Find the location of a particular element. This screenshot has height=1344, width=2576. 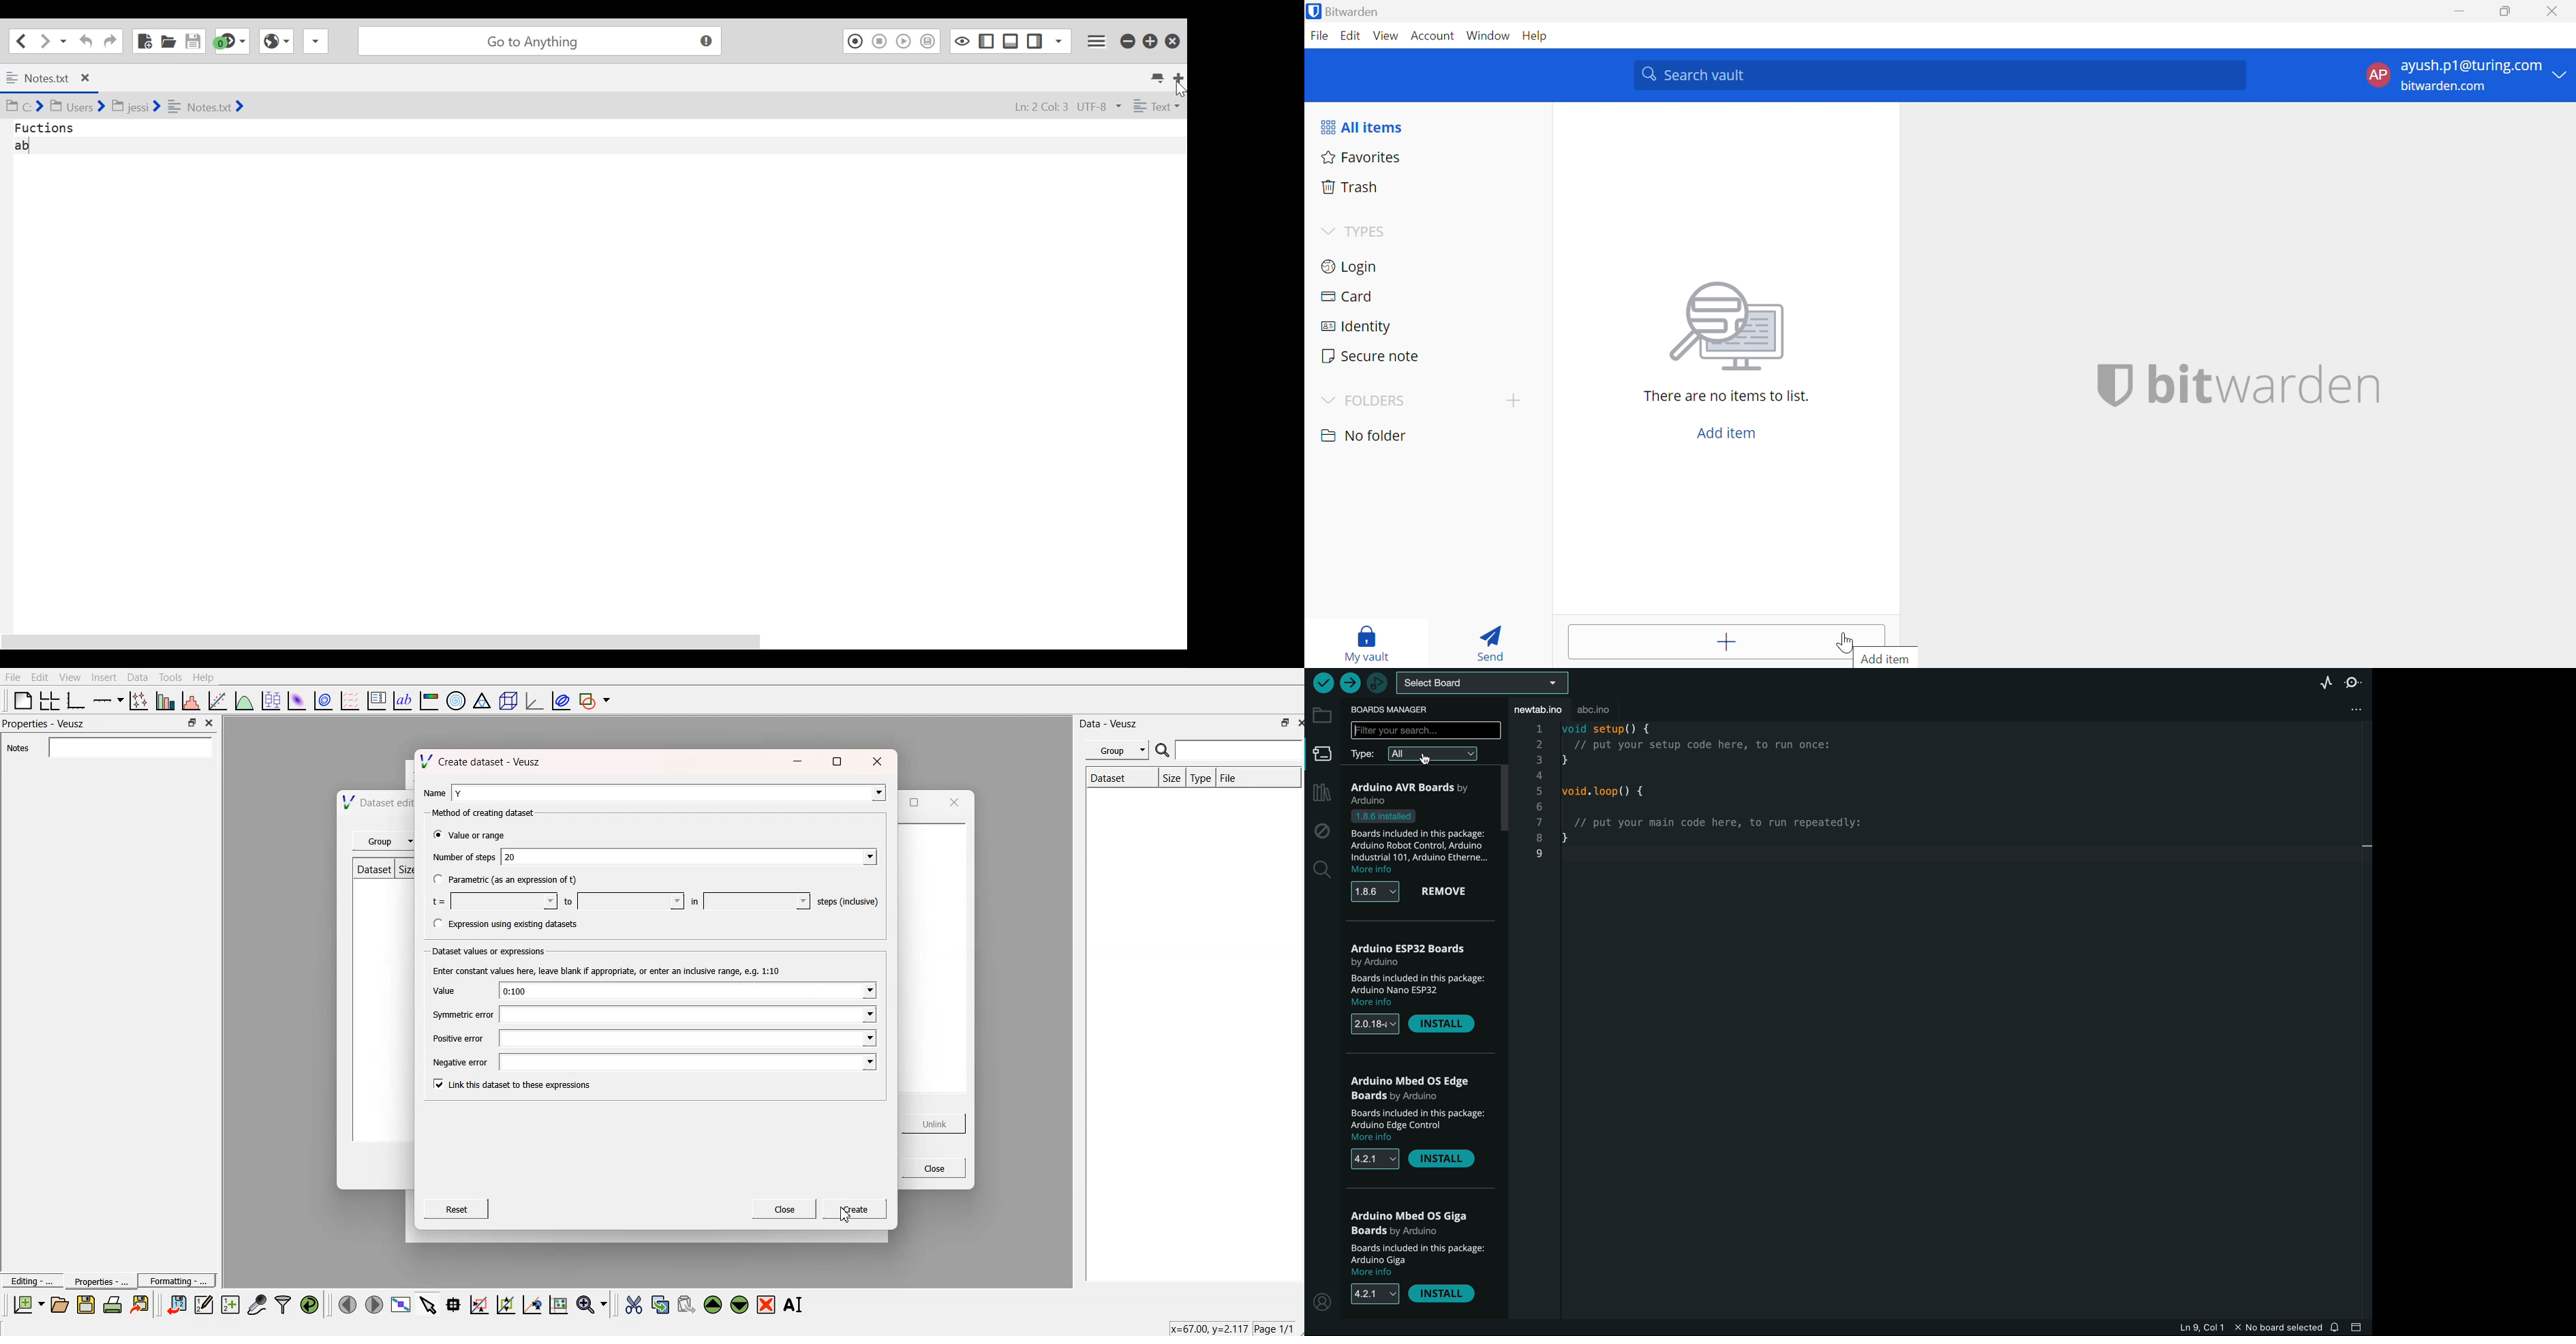

Window is located at coordinates (1488, 34).